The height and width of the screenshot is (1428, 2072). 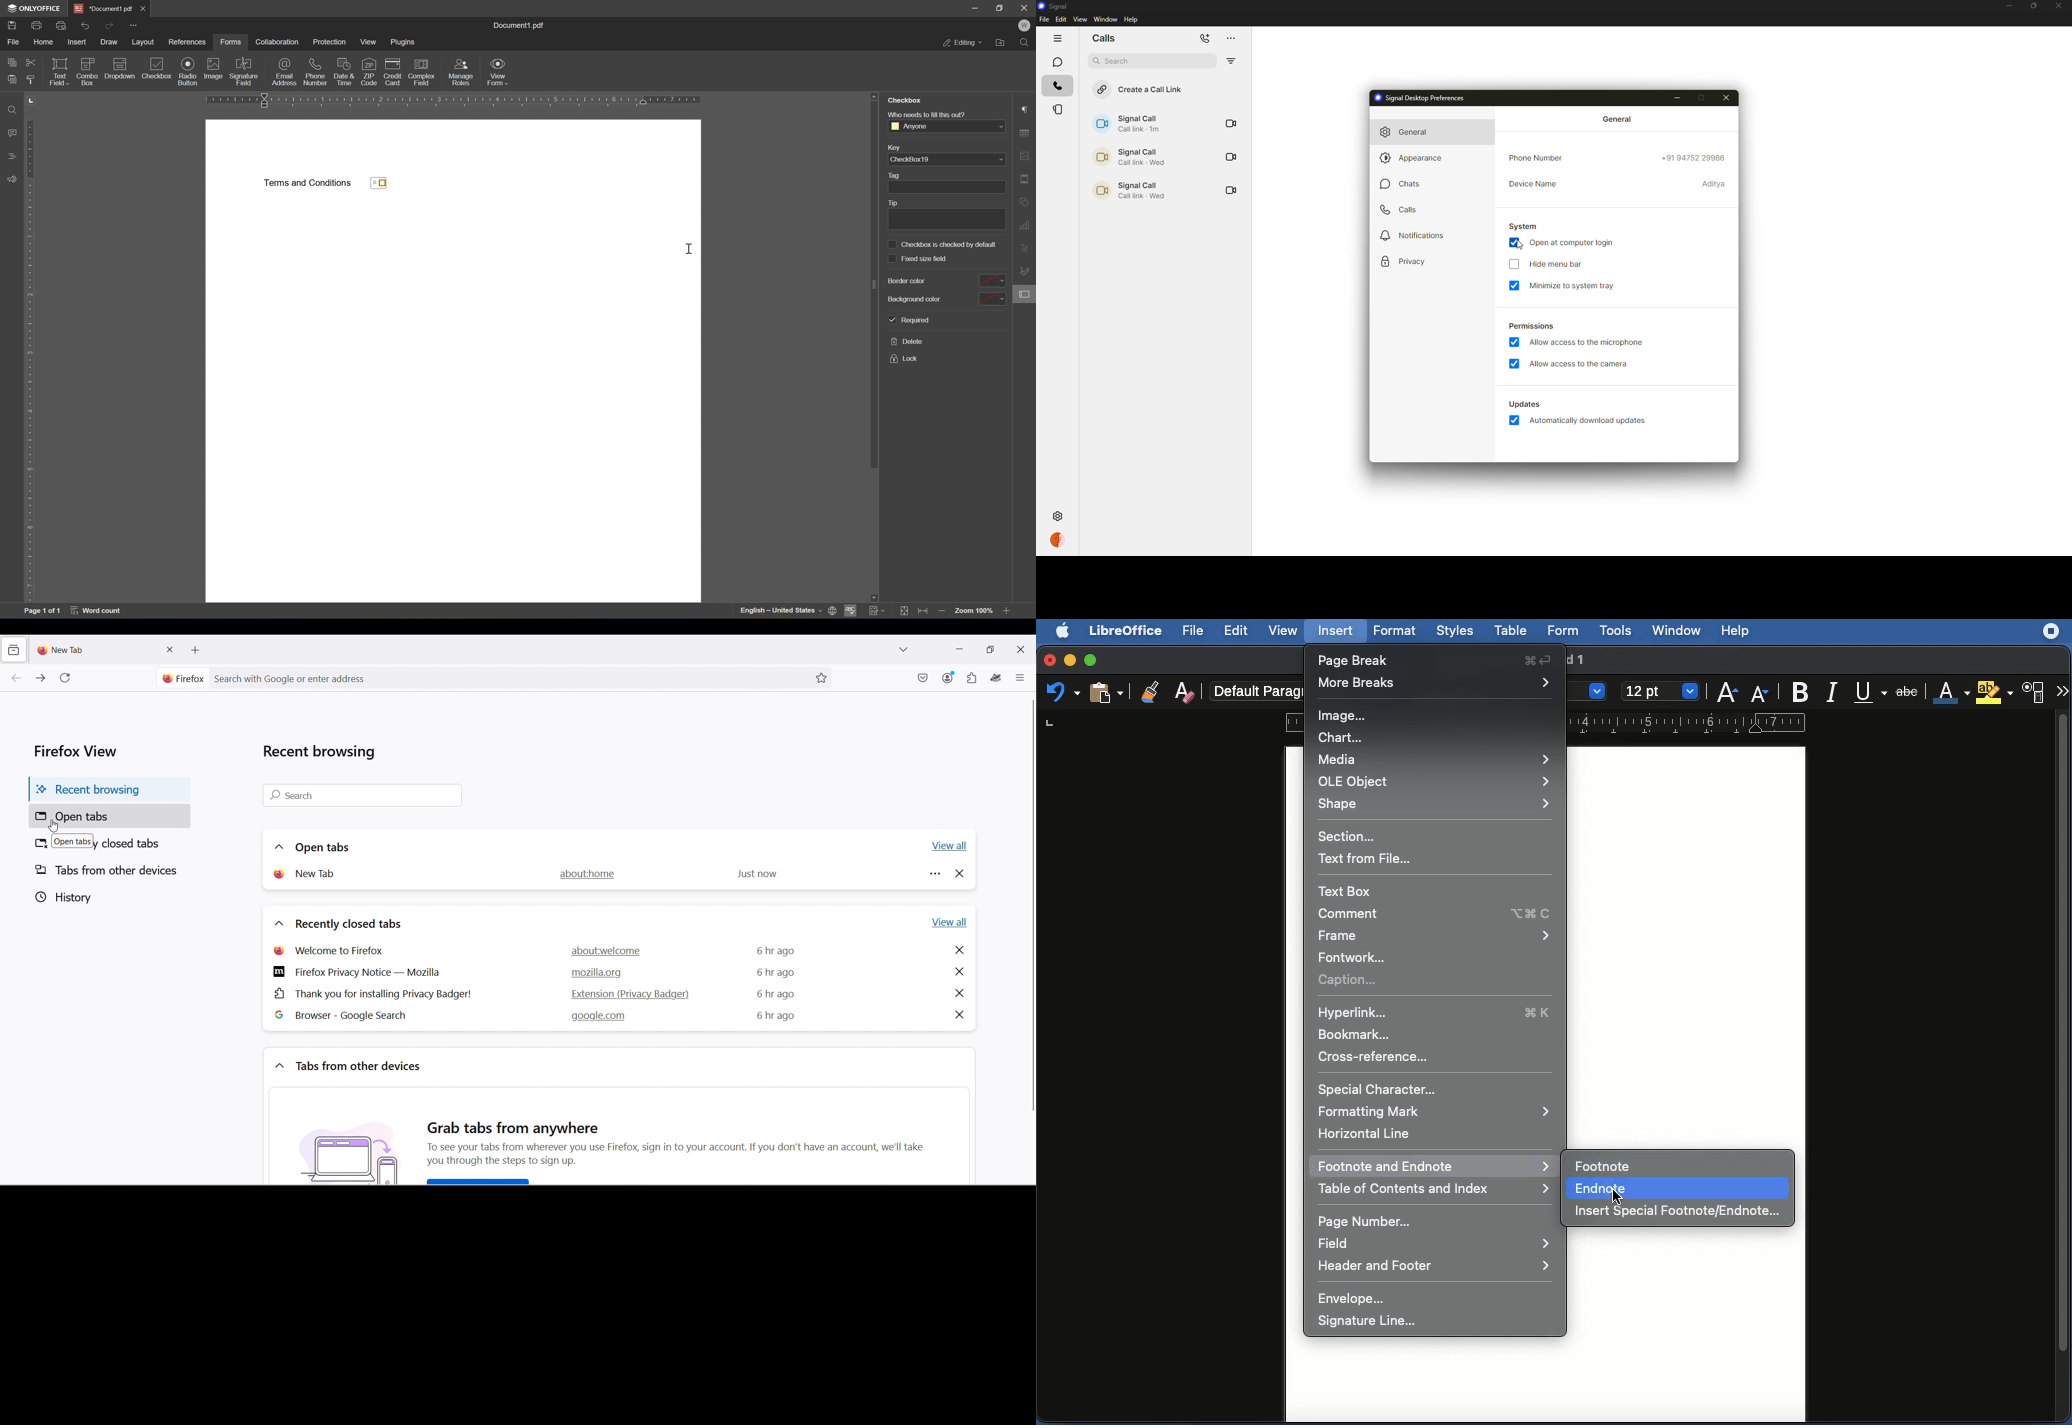 What do you see at coordinates (1103, 38) in the screenshot?
I see `chats` at bounding box center [1103, 38].